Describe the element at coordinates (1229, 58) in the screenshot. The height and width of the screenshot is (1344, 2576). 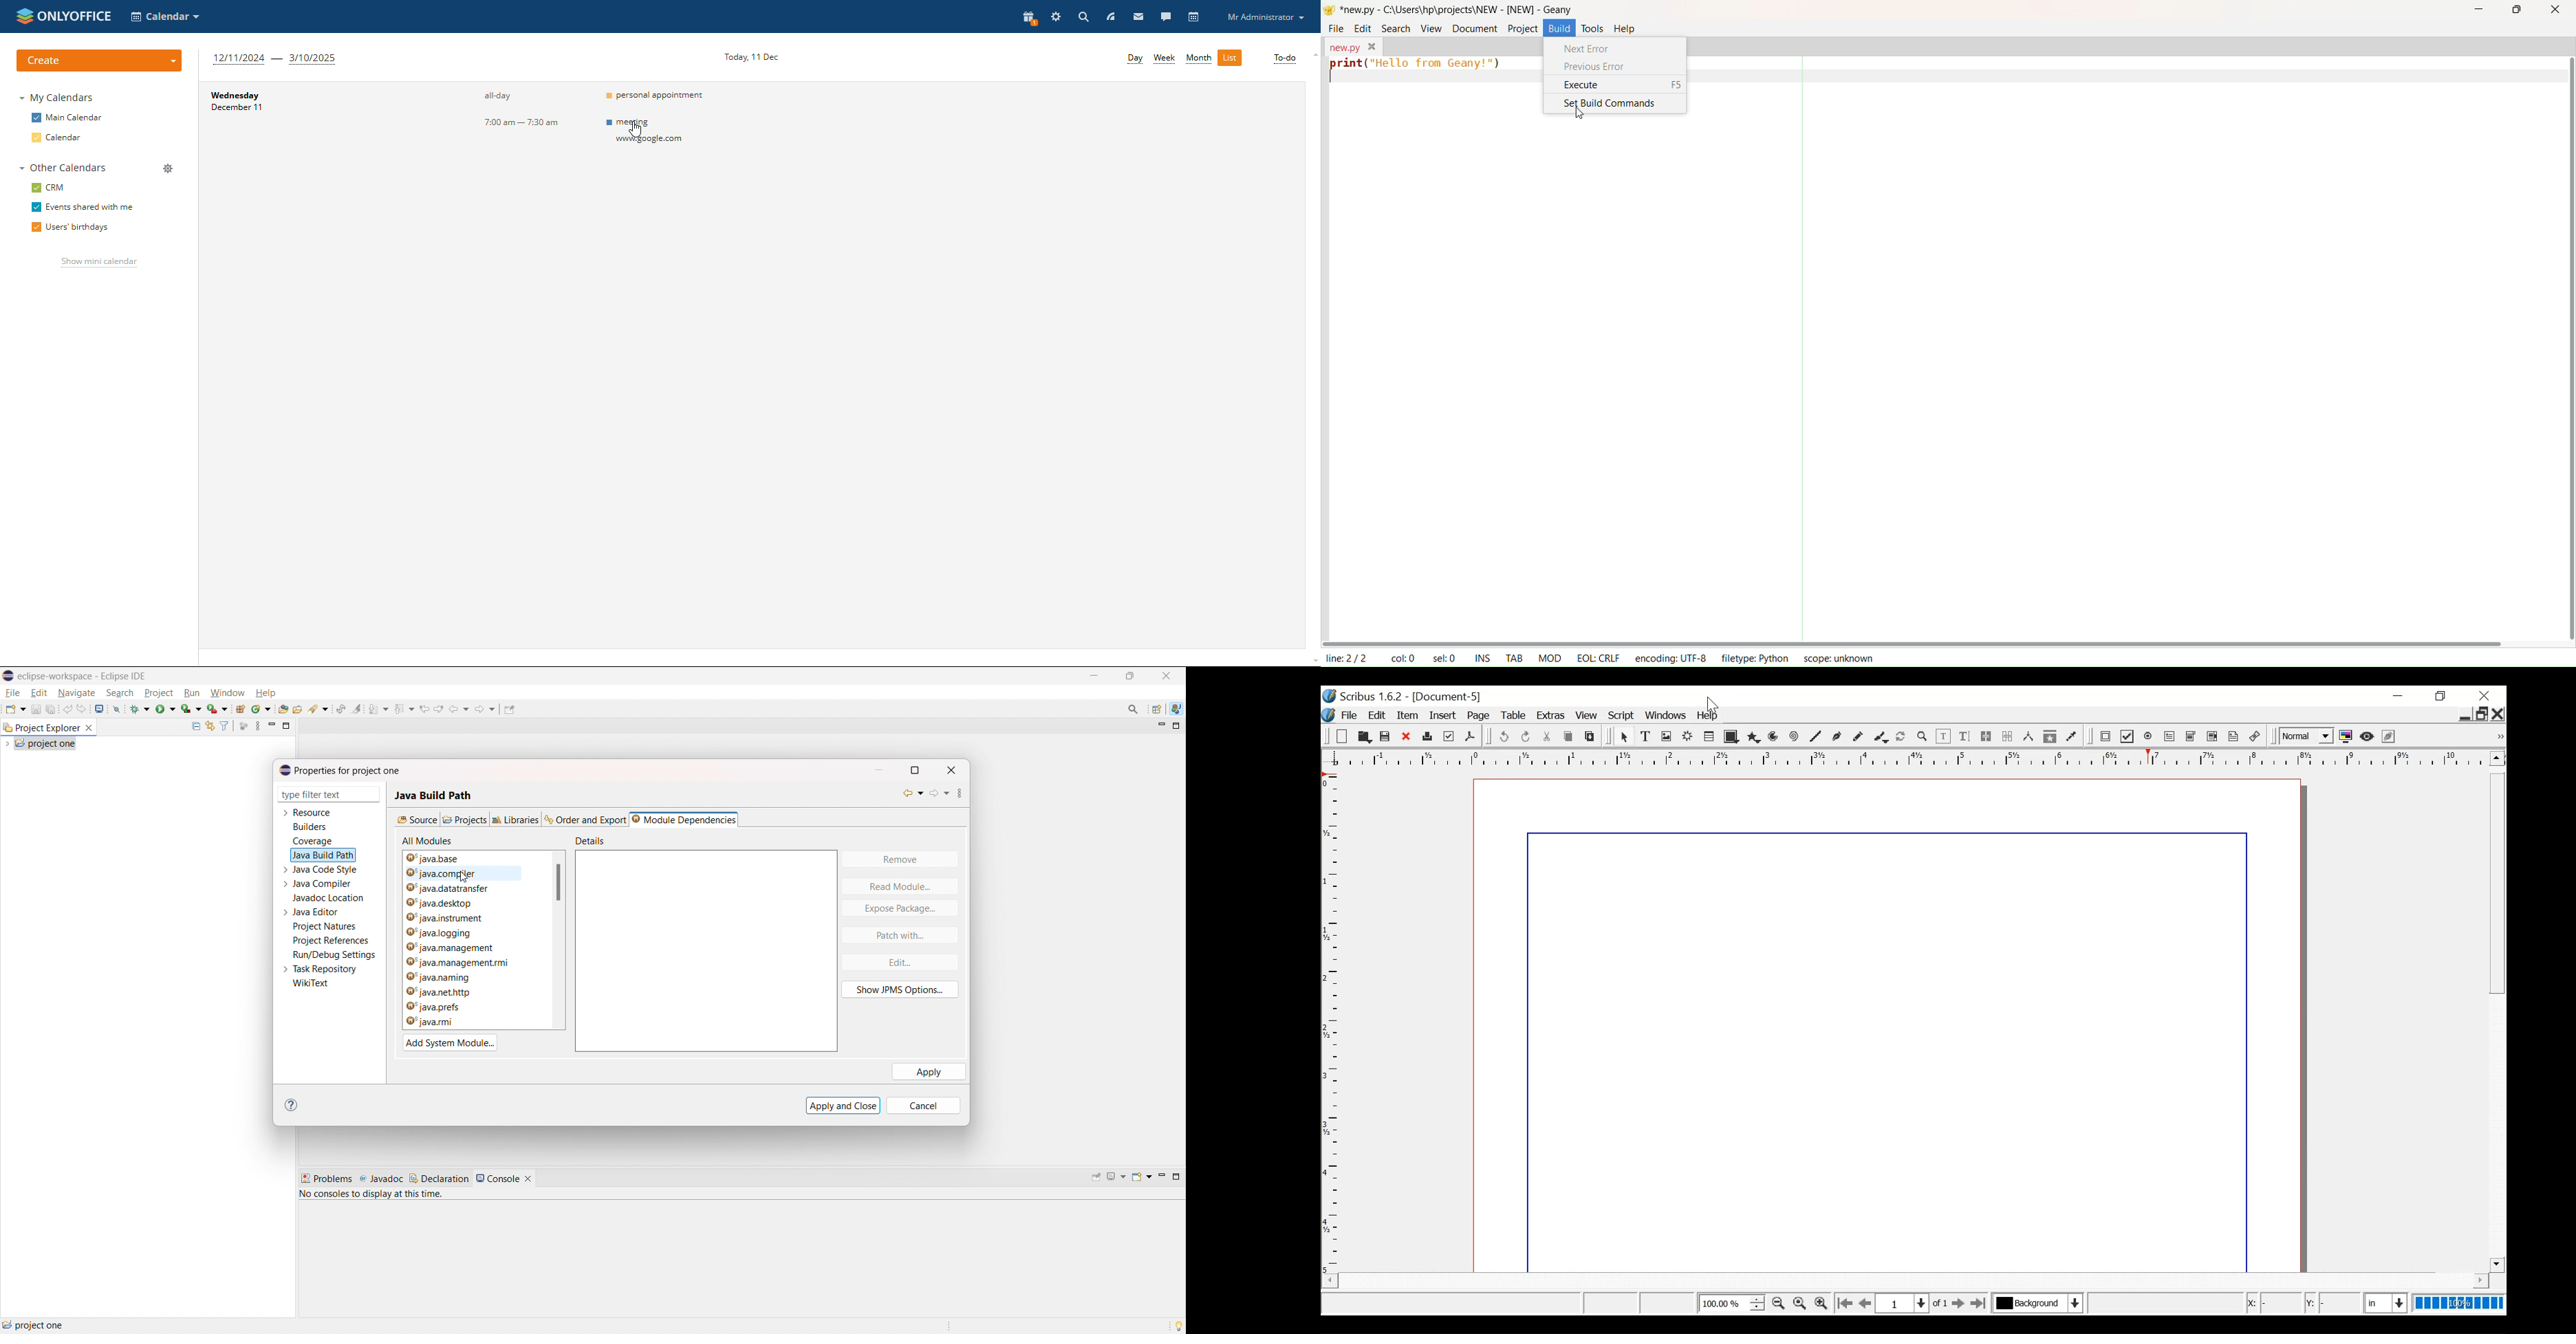
I see `list view` at that location.